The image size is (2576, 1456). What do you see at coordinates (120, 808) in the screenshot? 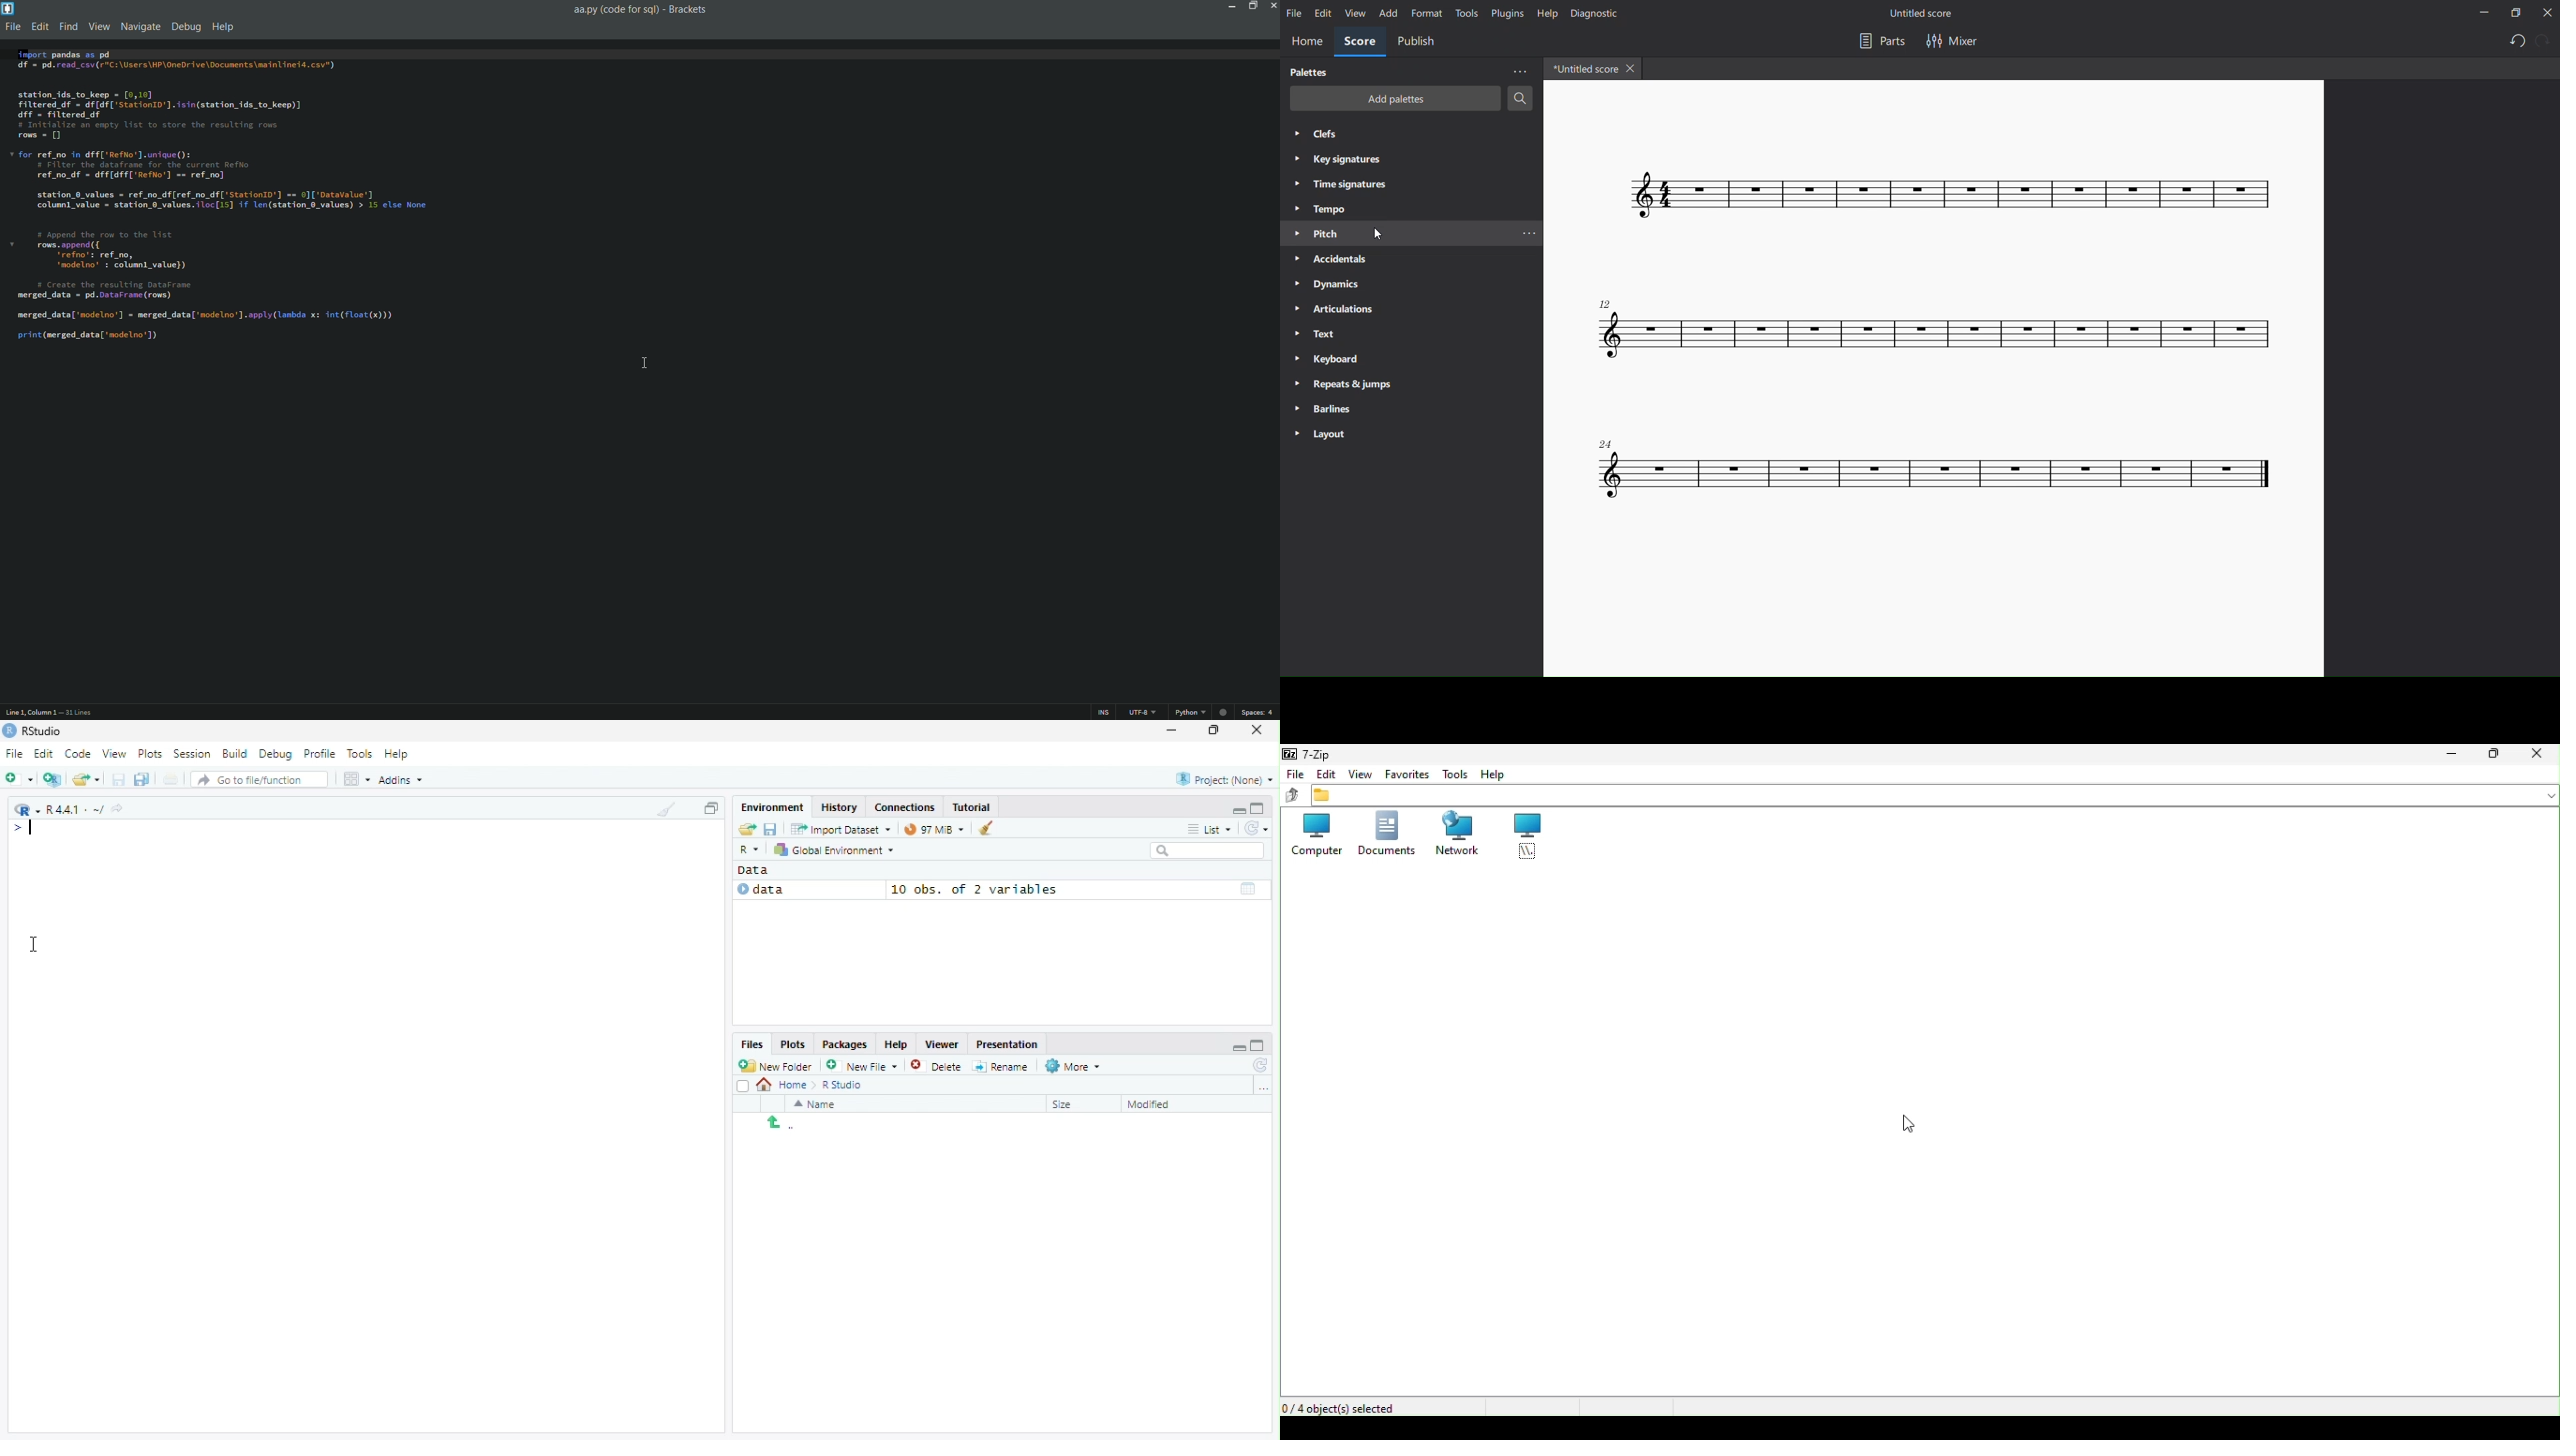
I see `View current working directory` at bounding box center [120, 808].